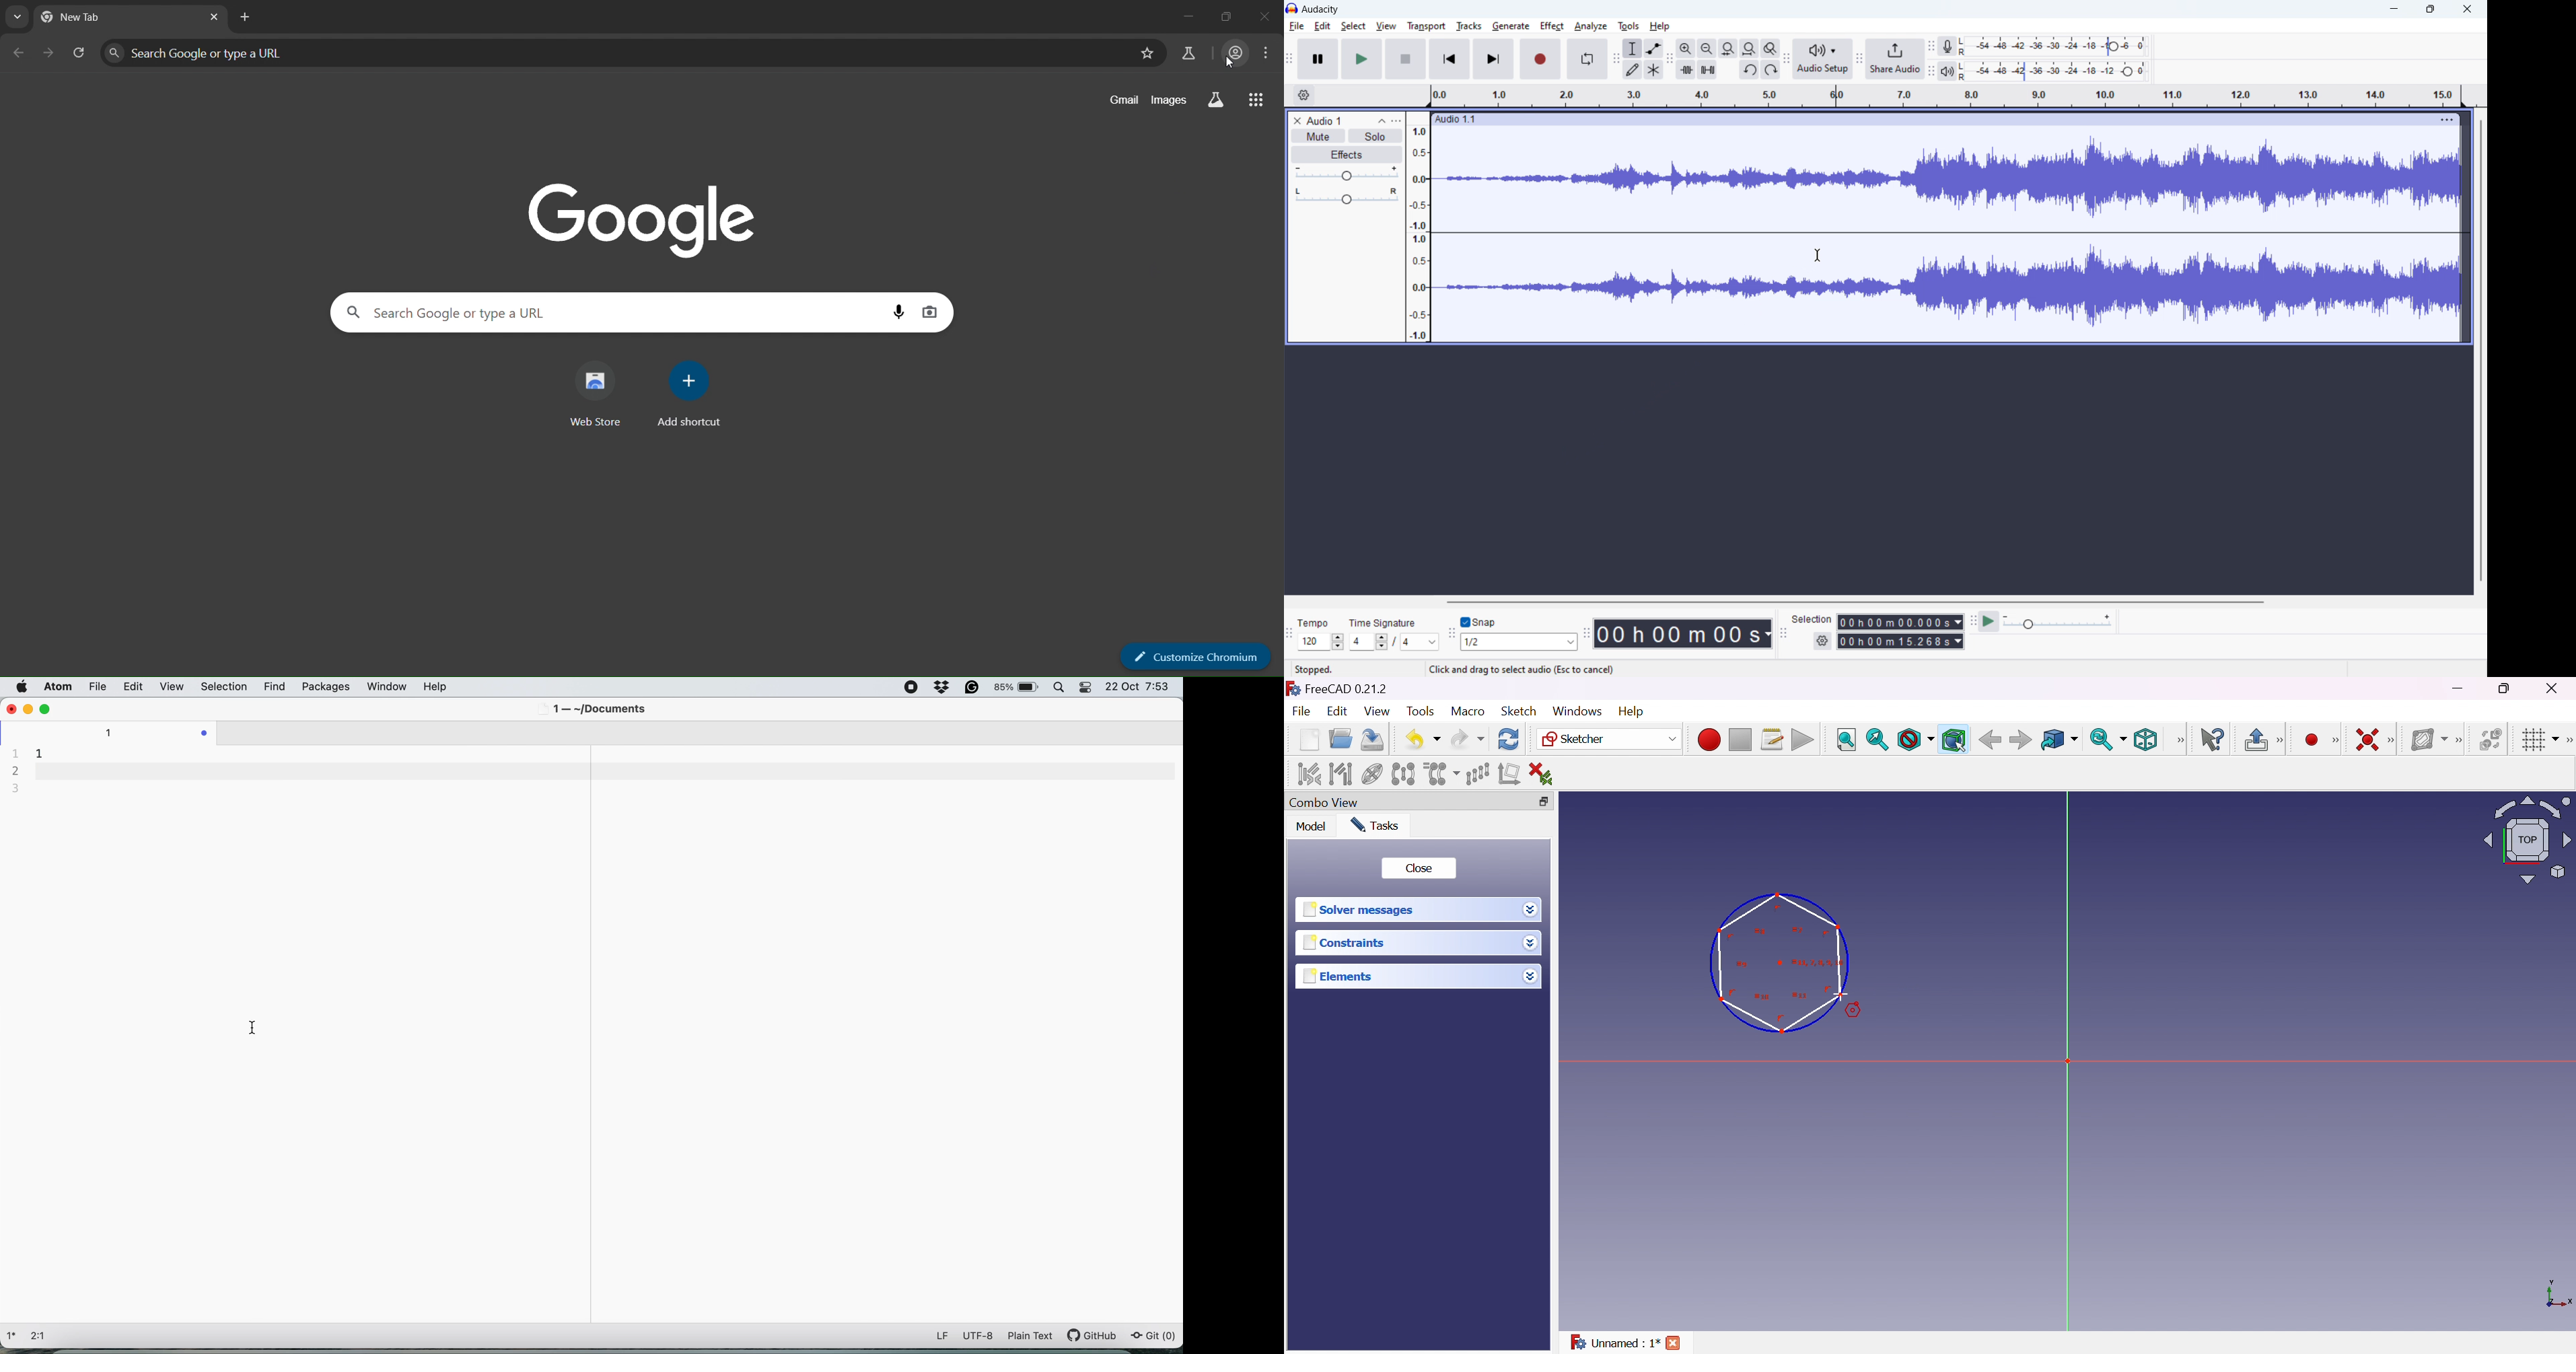  I want to click on cursor, so click(1227, 67).